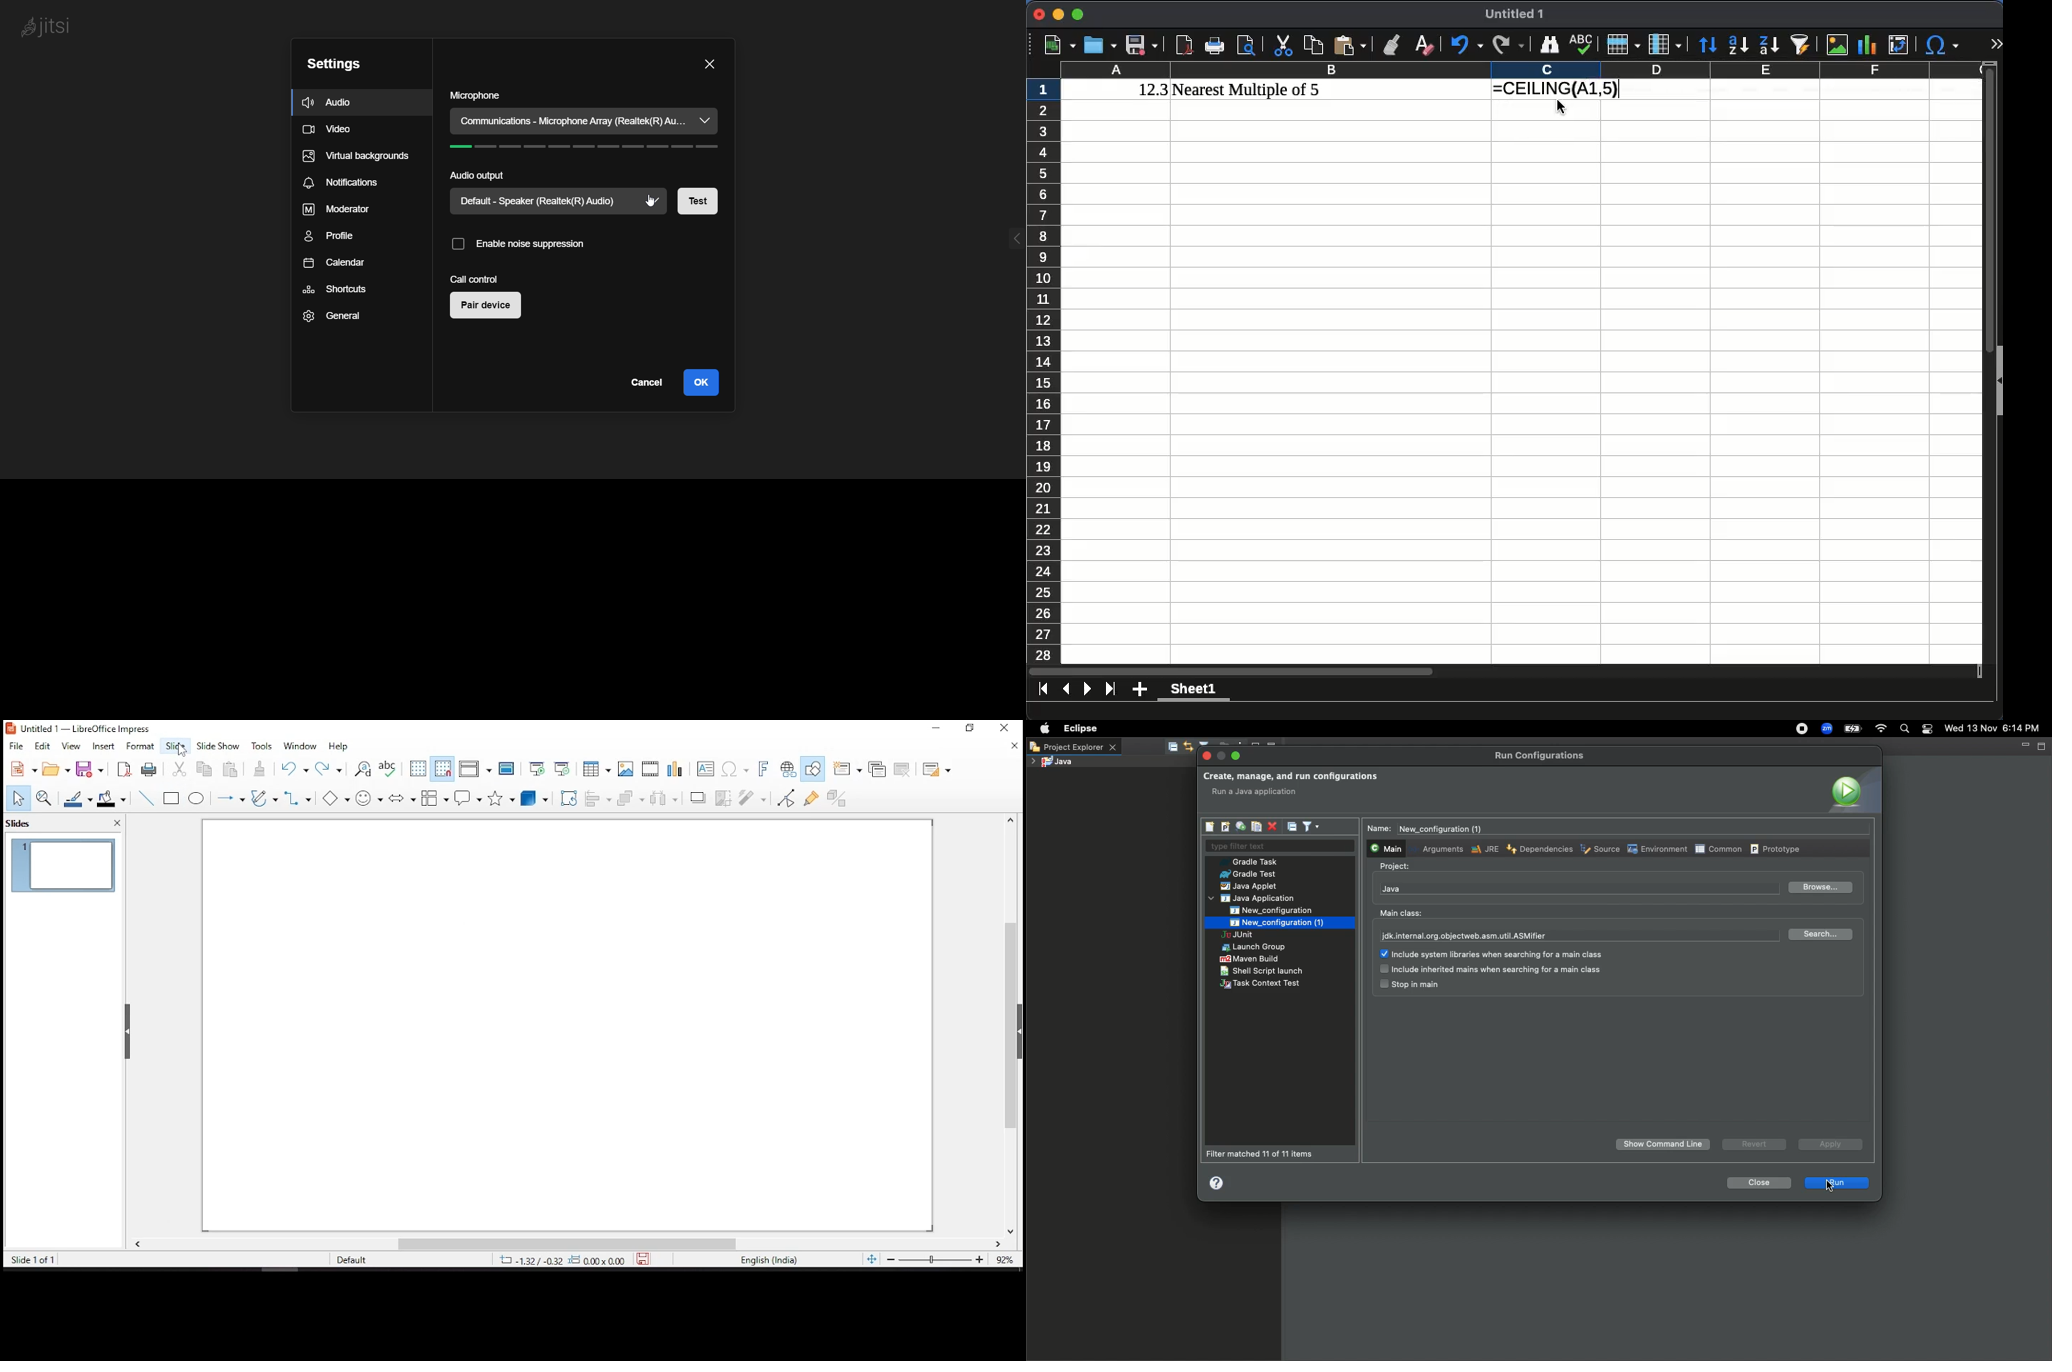 The width and height of the screenshot is (2072, 1372). What do you see at coordinates (22, 824) in the screenshot?
I see `slides` at bounding box center [22, 824].